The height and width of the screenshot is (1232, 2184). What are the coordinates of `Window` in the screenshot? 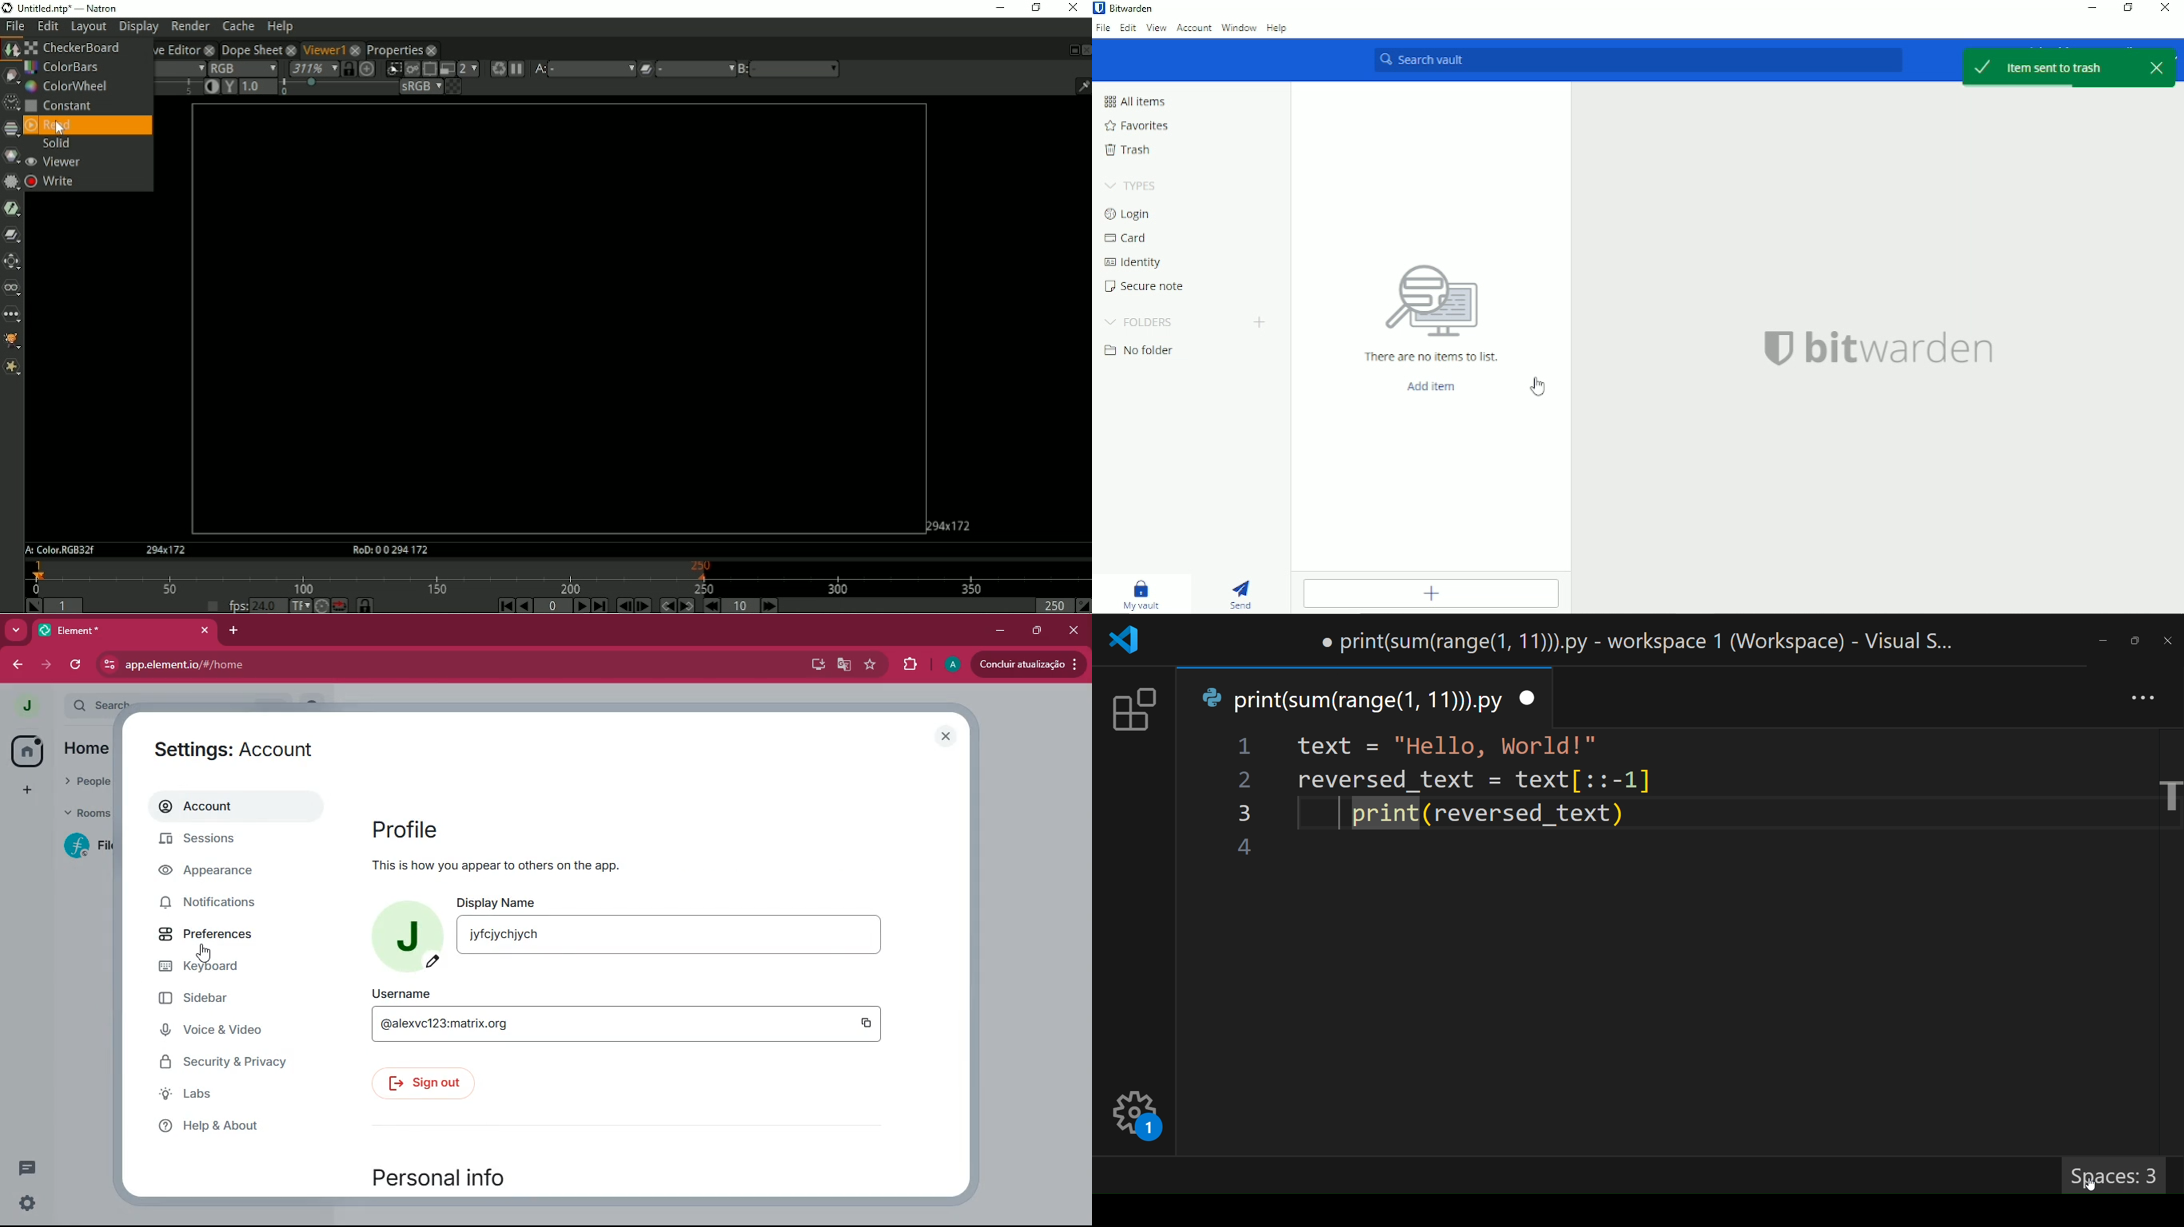 It's located at (1239, 28).